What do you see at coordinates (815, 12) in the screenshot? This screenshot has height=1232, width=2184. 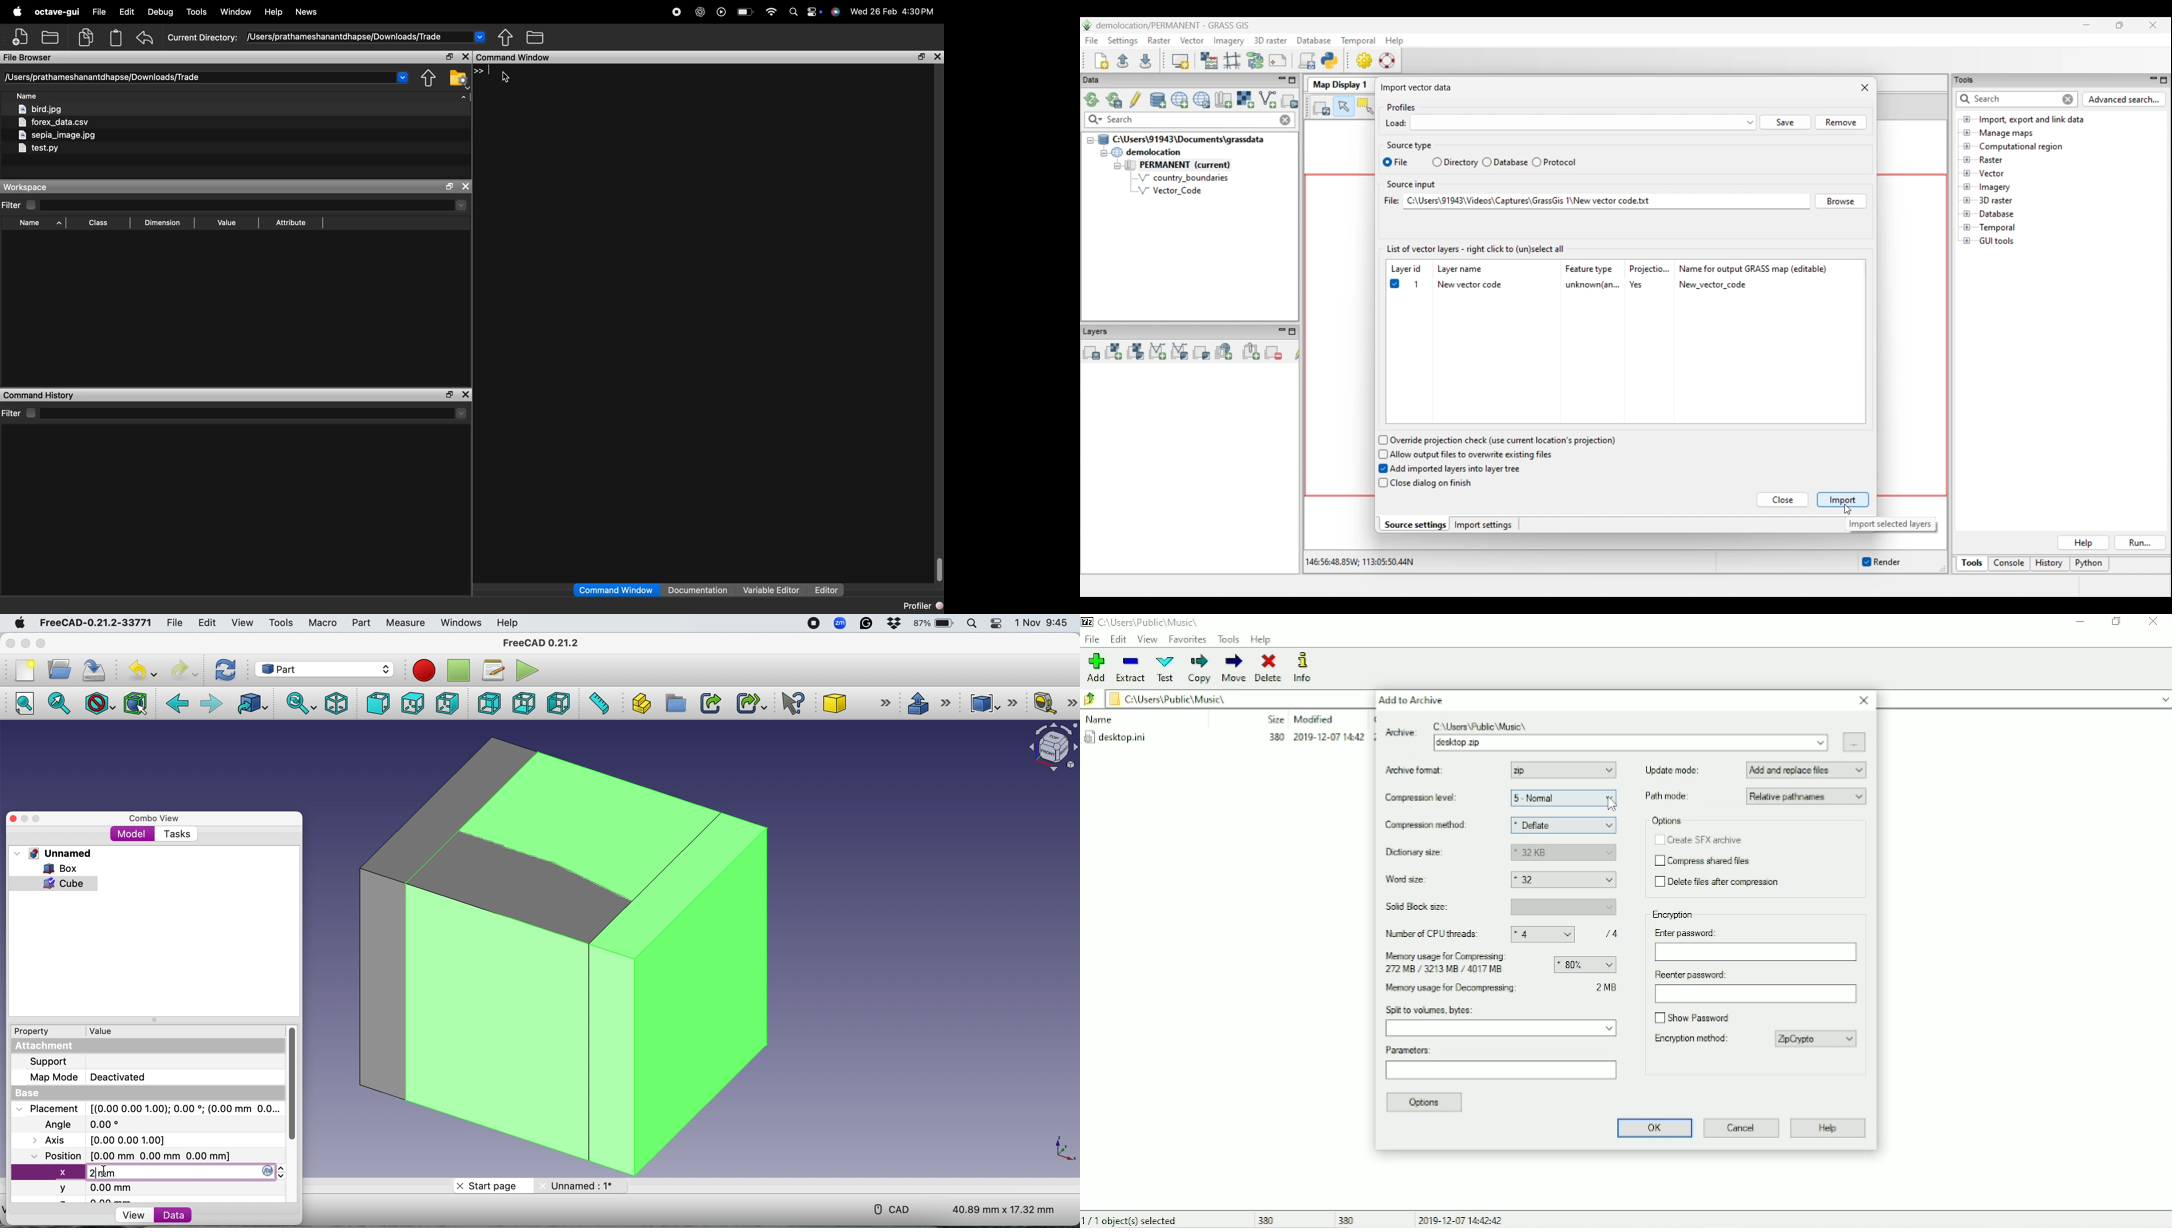 I see `action center` at bounding box center [815, 12].